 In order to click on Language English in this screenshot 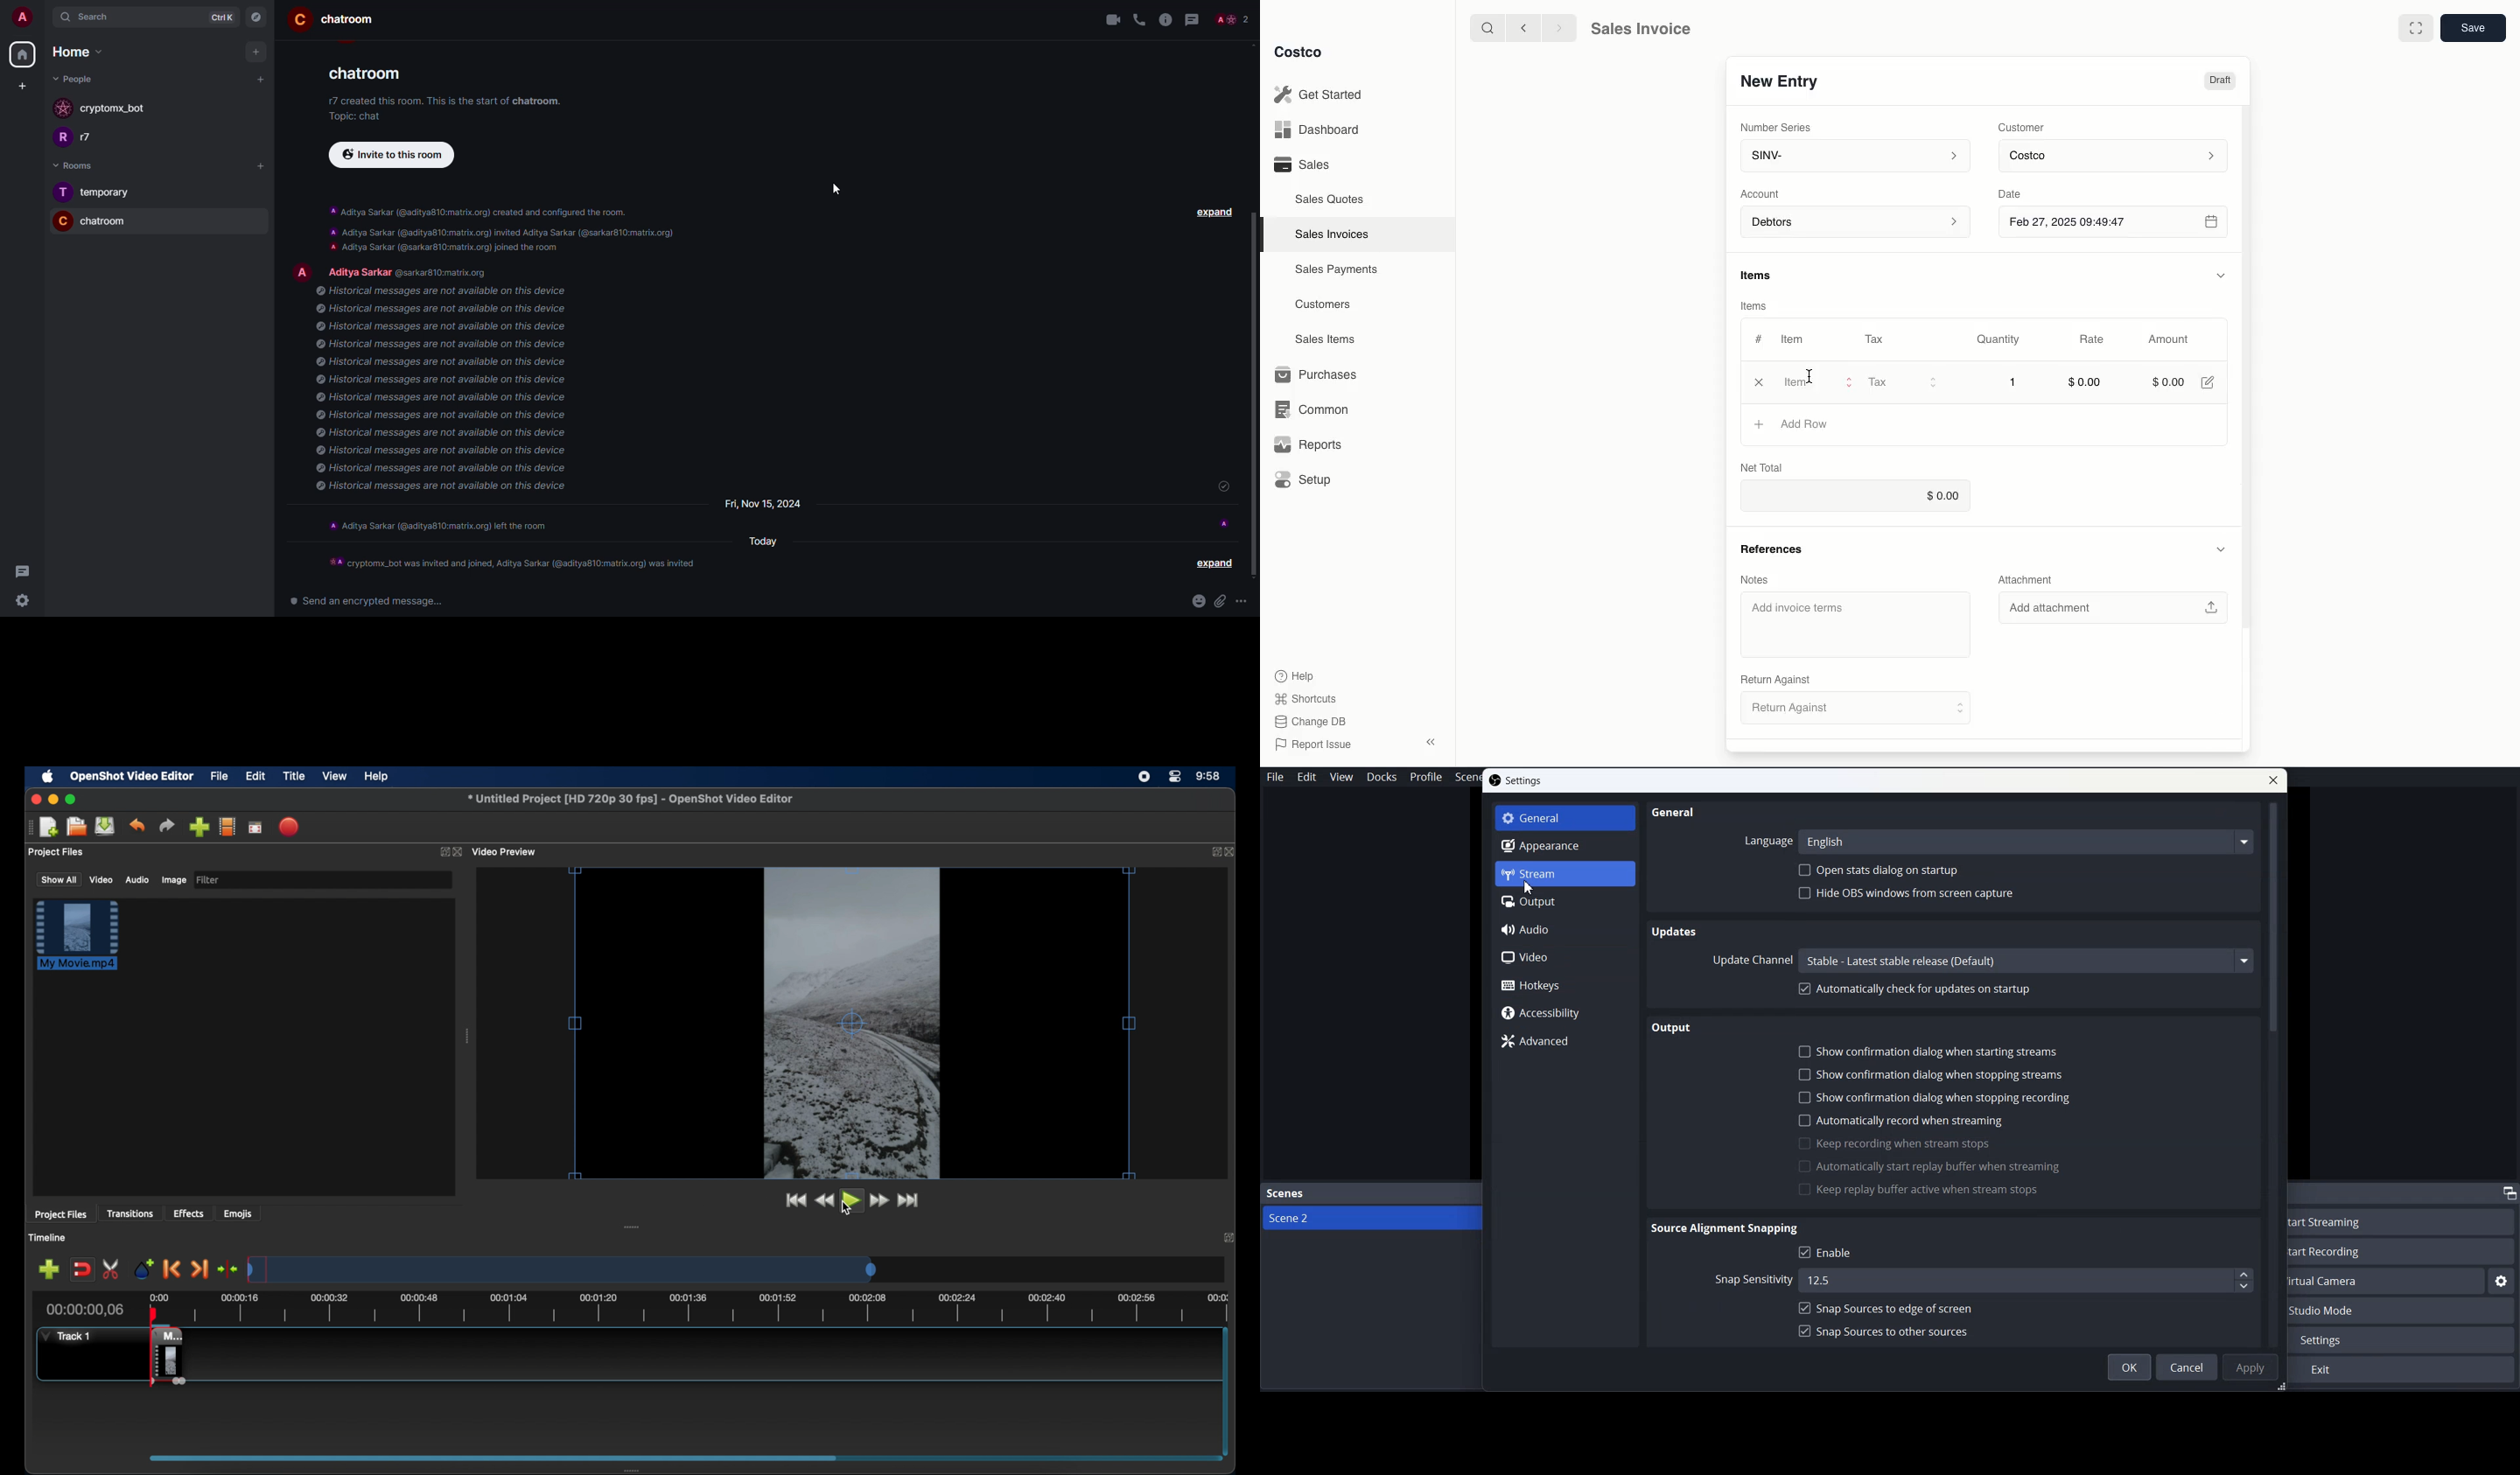, I will do `click(1998, 842)`.